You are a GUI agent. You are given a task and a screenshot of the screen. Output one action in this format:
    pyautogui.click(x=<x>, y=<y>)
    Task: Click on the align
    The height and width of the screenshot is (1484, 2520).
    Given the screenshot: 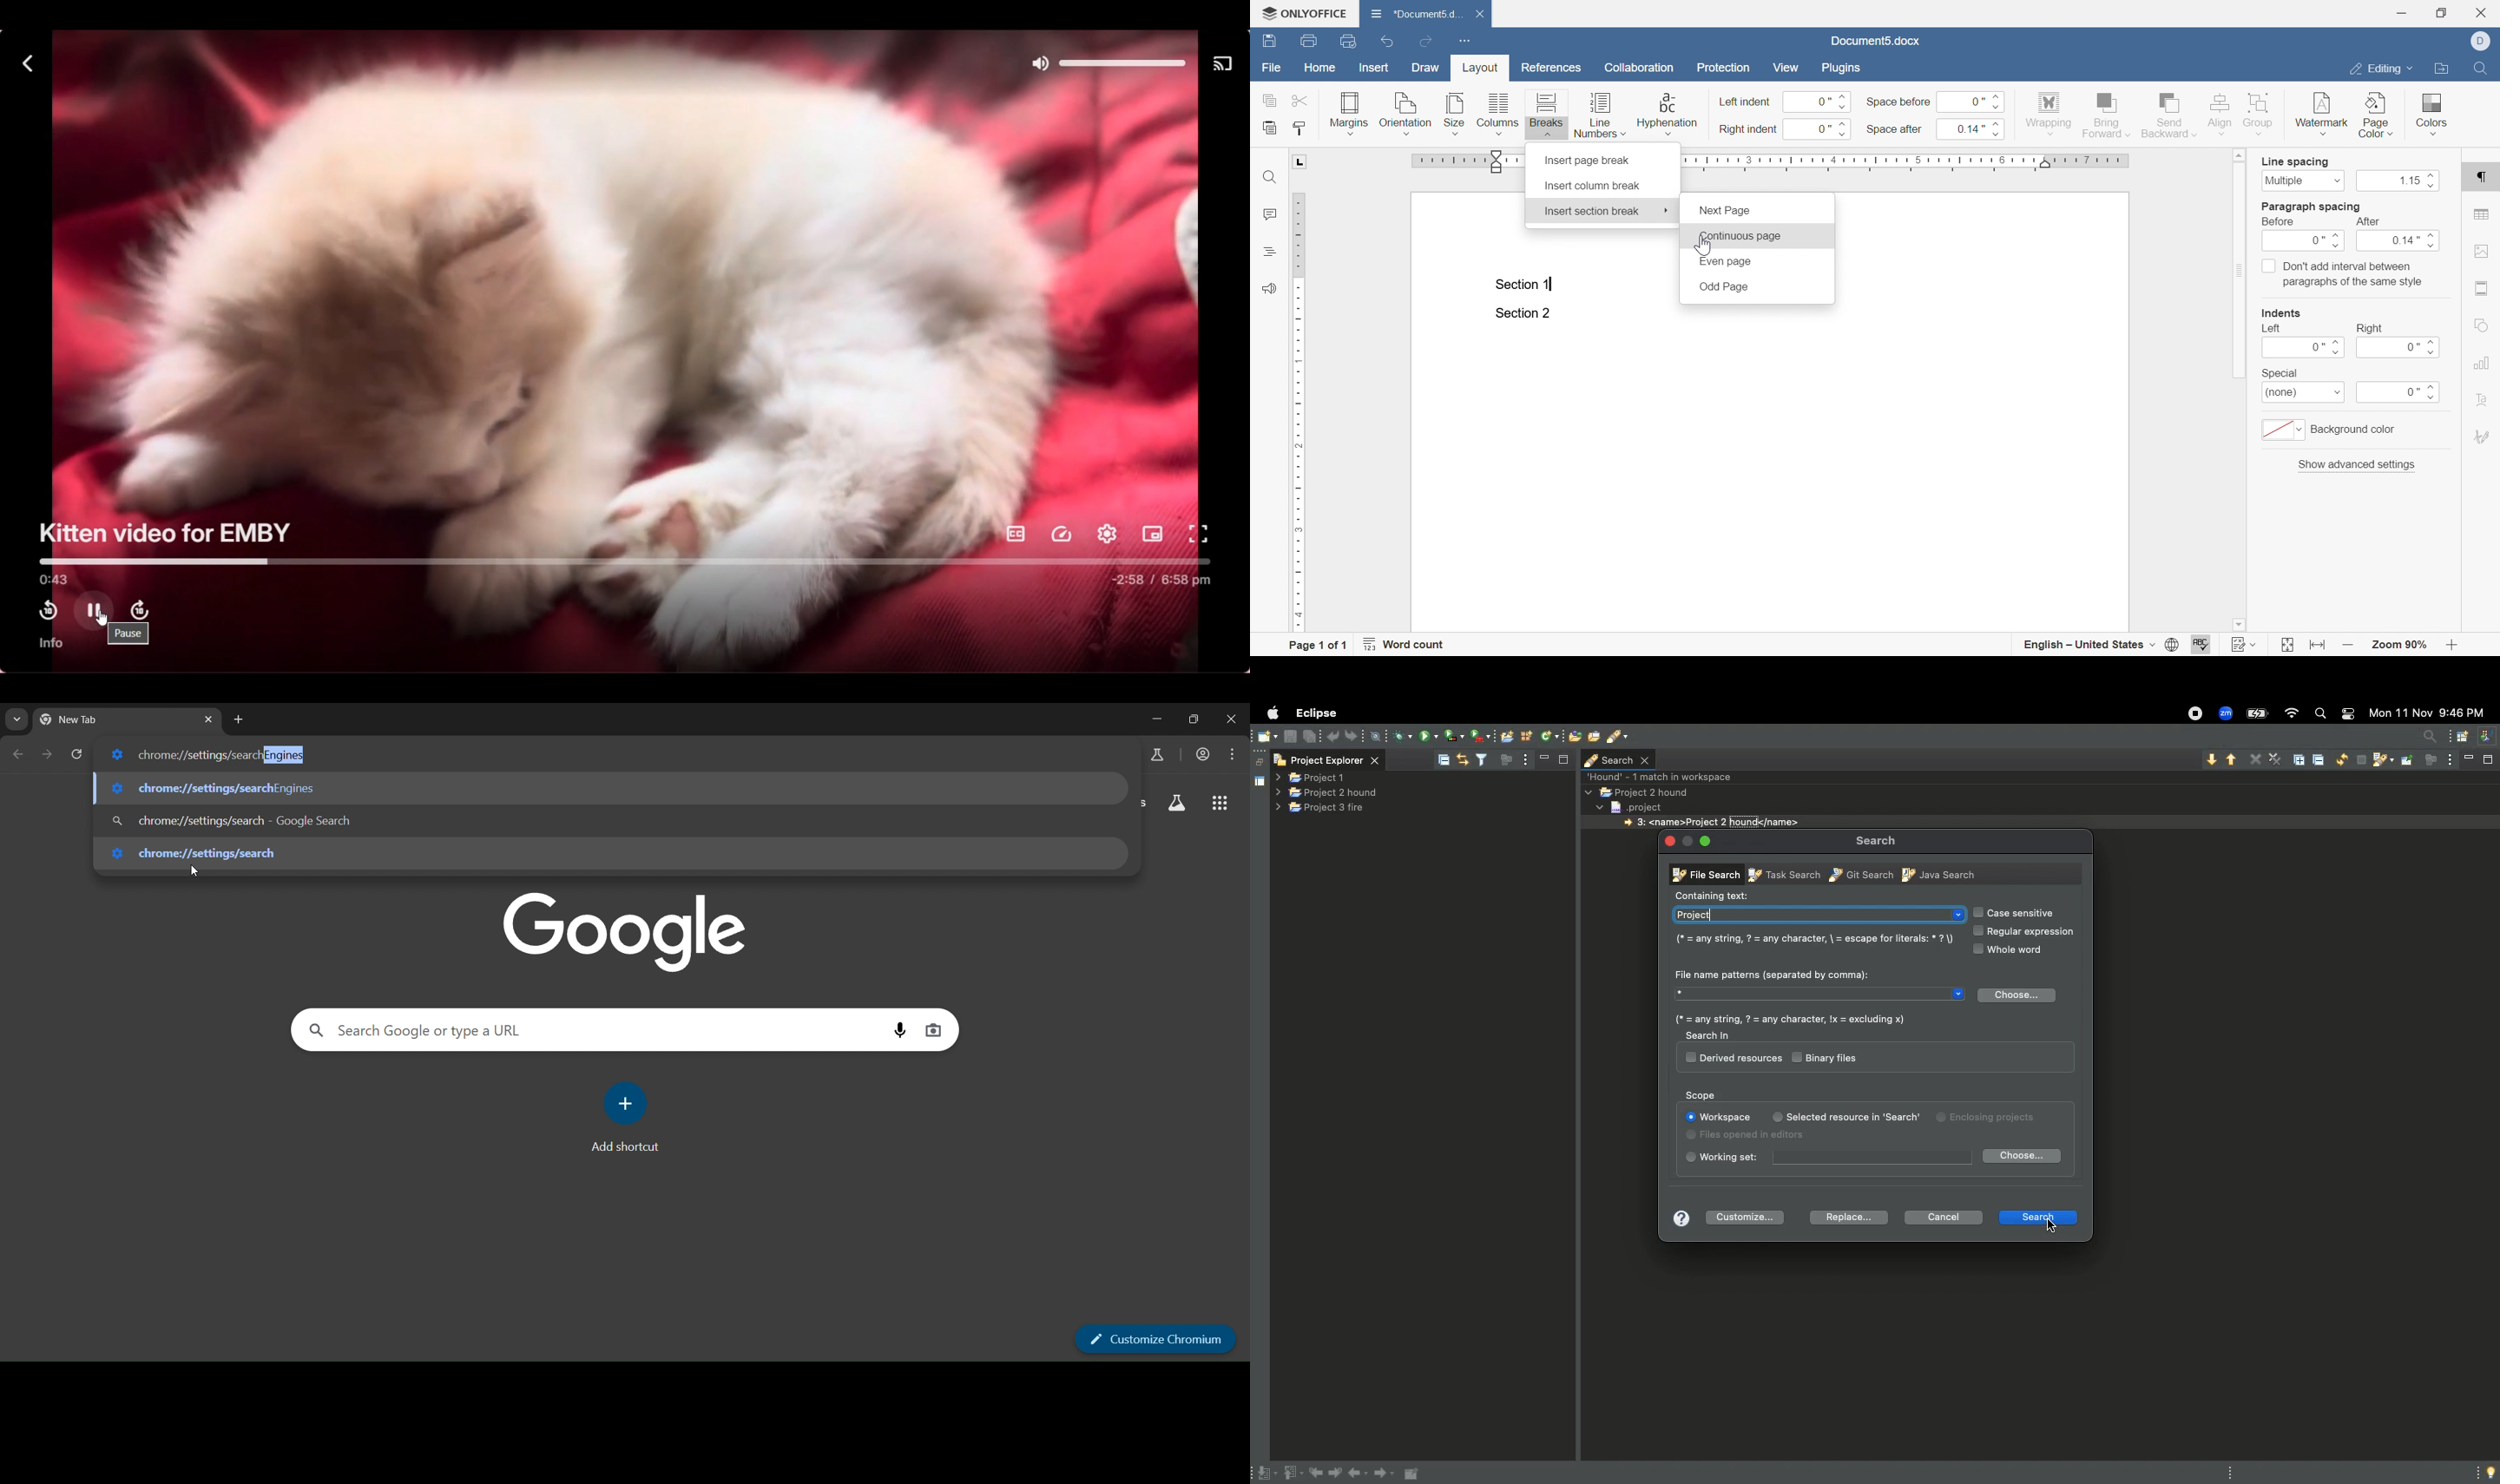 What is the action you would take?
    pyautogui.click(x=2221, y=113)
    